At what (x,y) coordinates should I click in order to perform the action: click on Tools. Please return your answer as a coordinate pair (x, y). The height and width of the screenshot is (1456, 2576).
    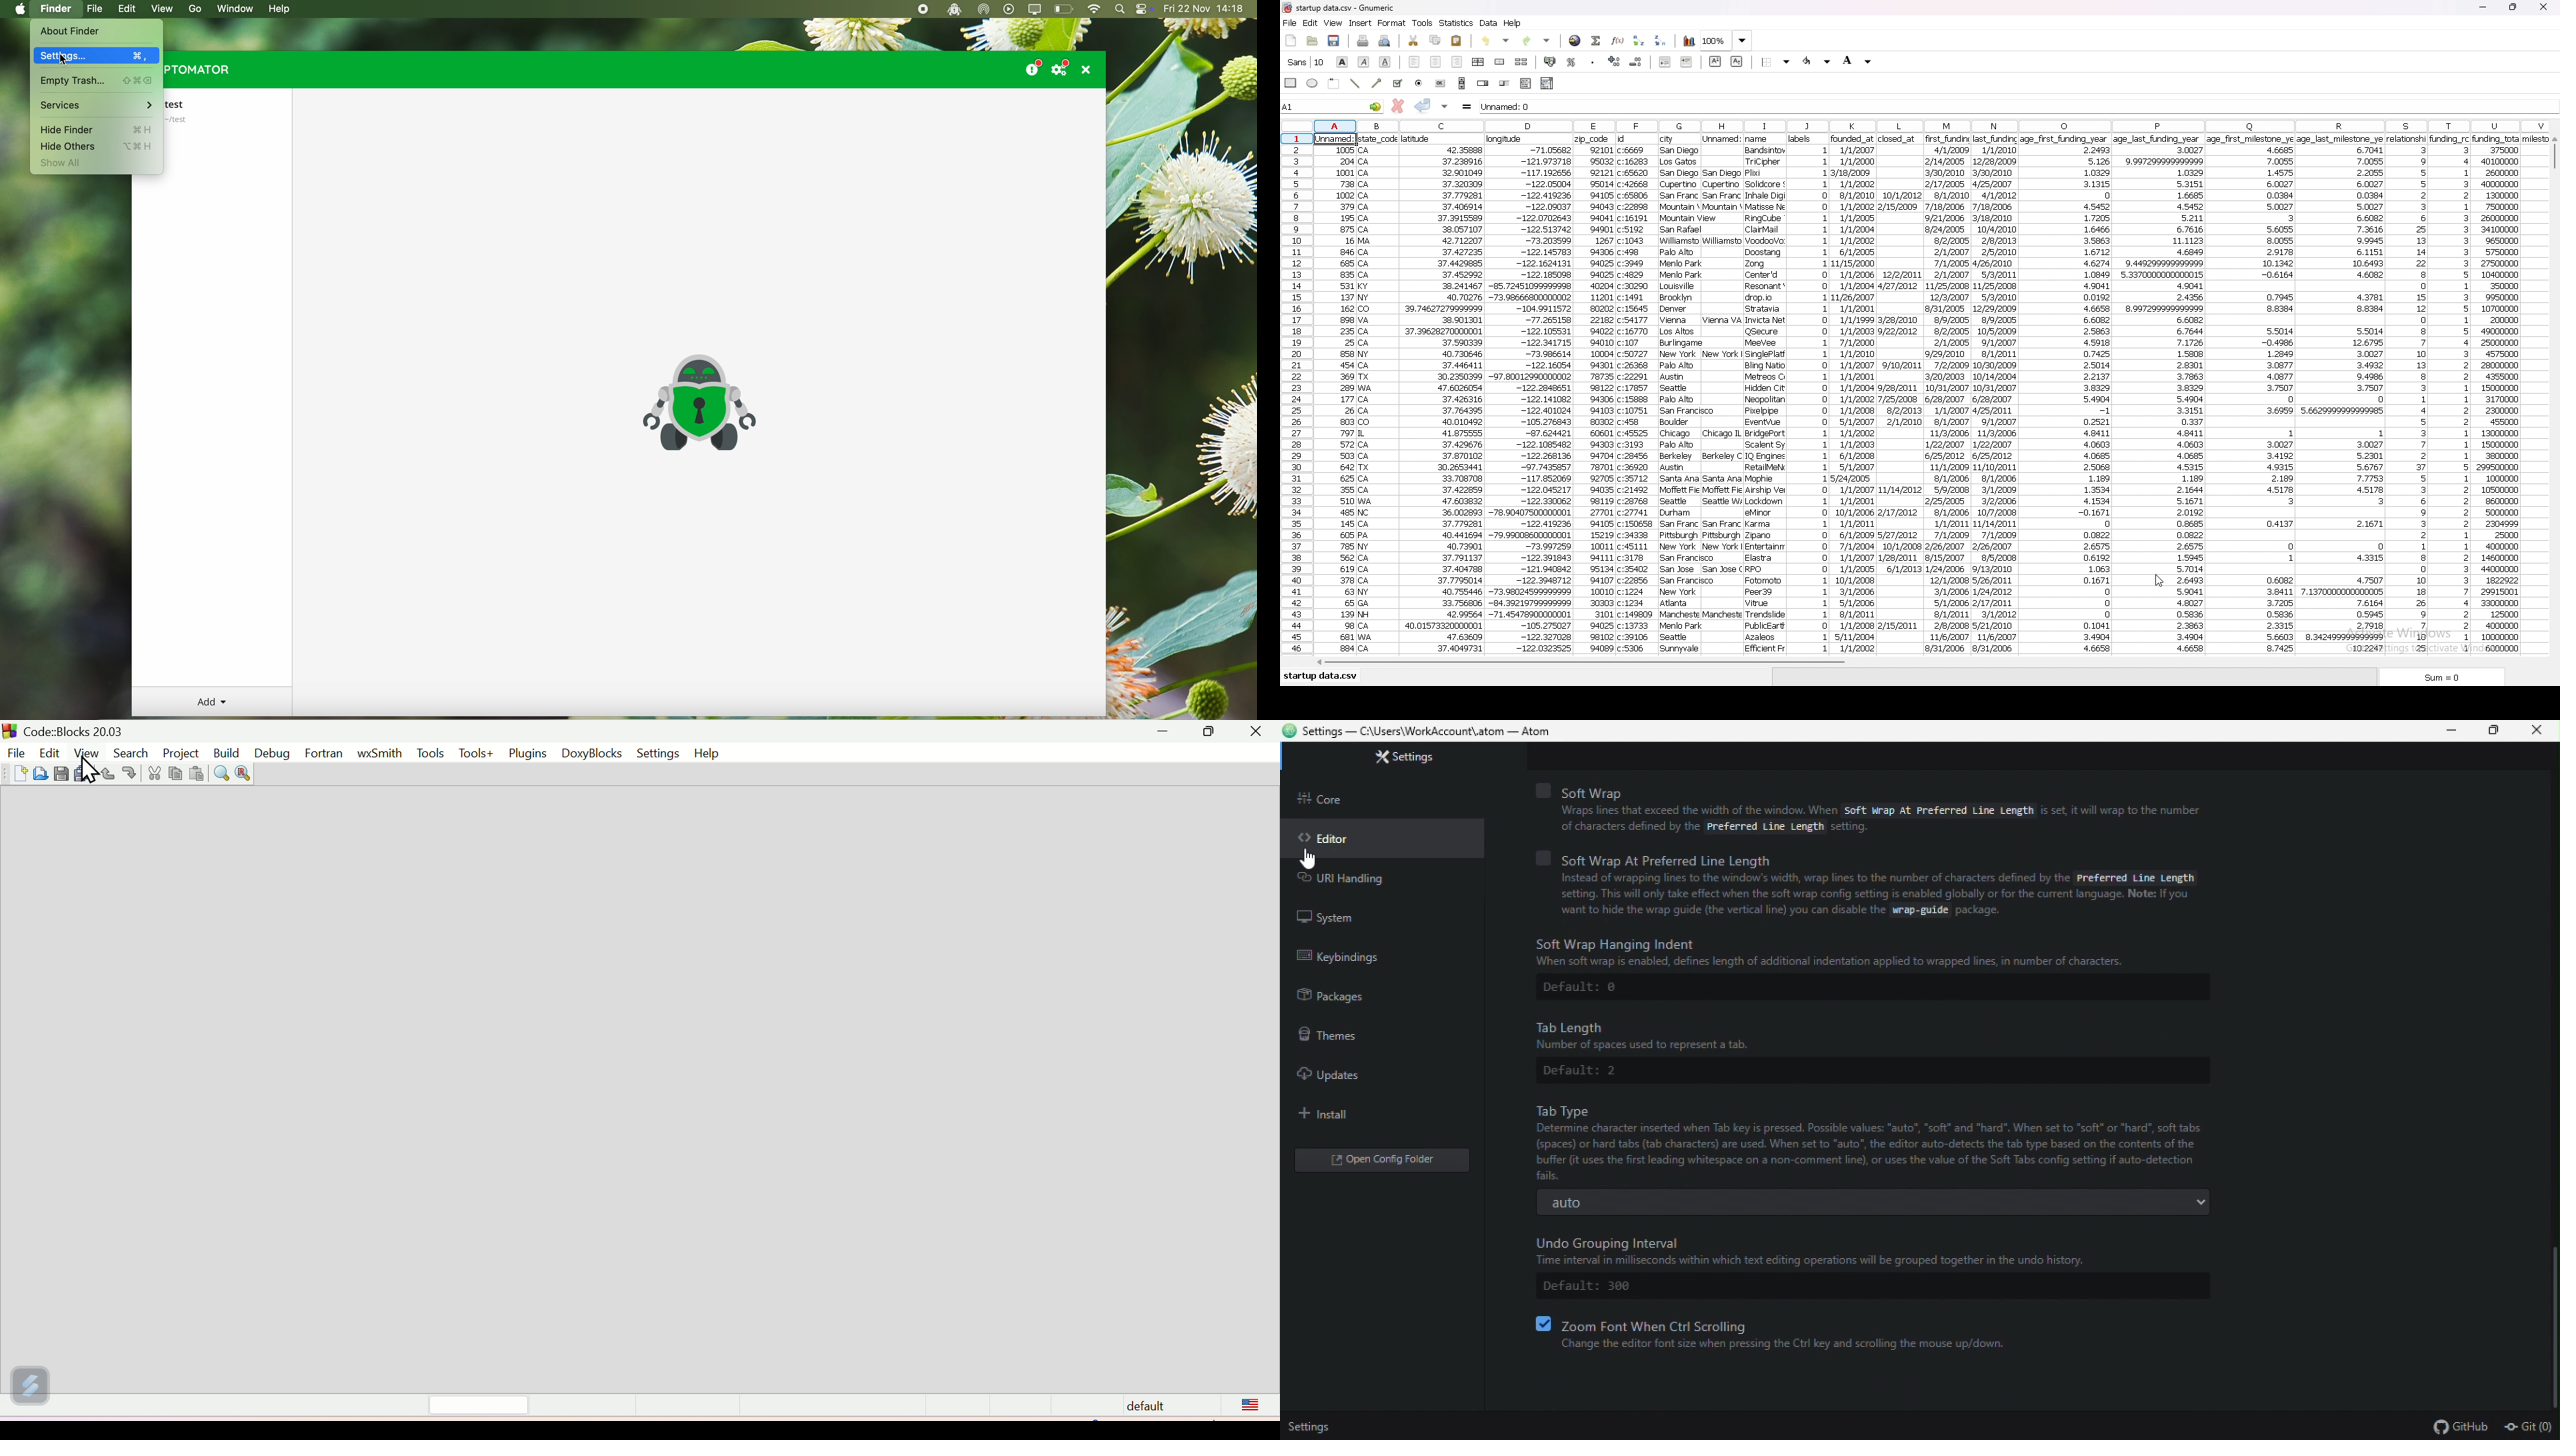
    Looking at the image, I should click on (429, 752).